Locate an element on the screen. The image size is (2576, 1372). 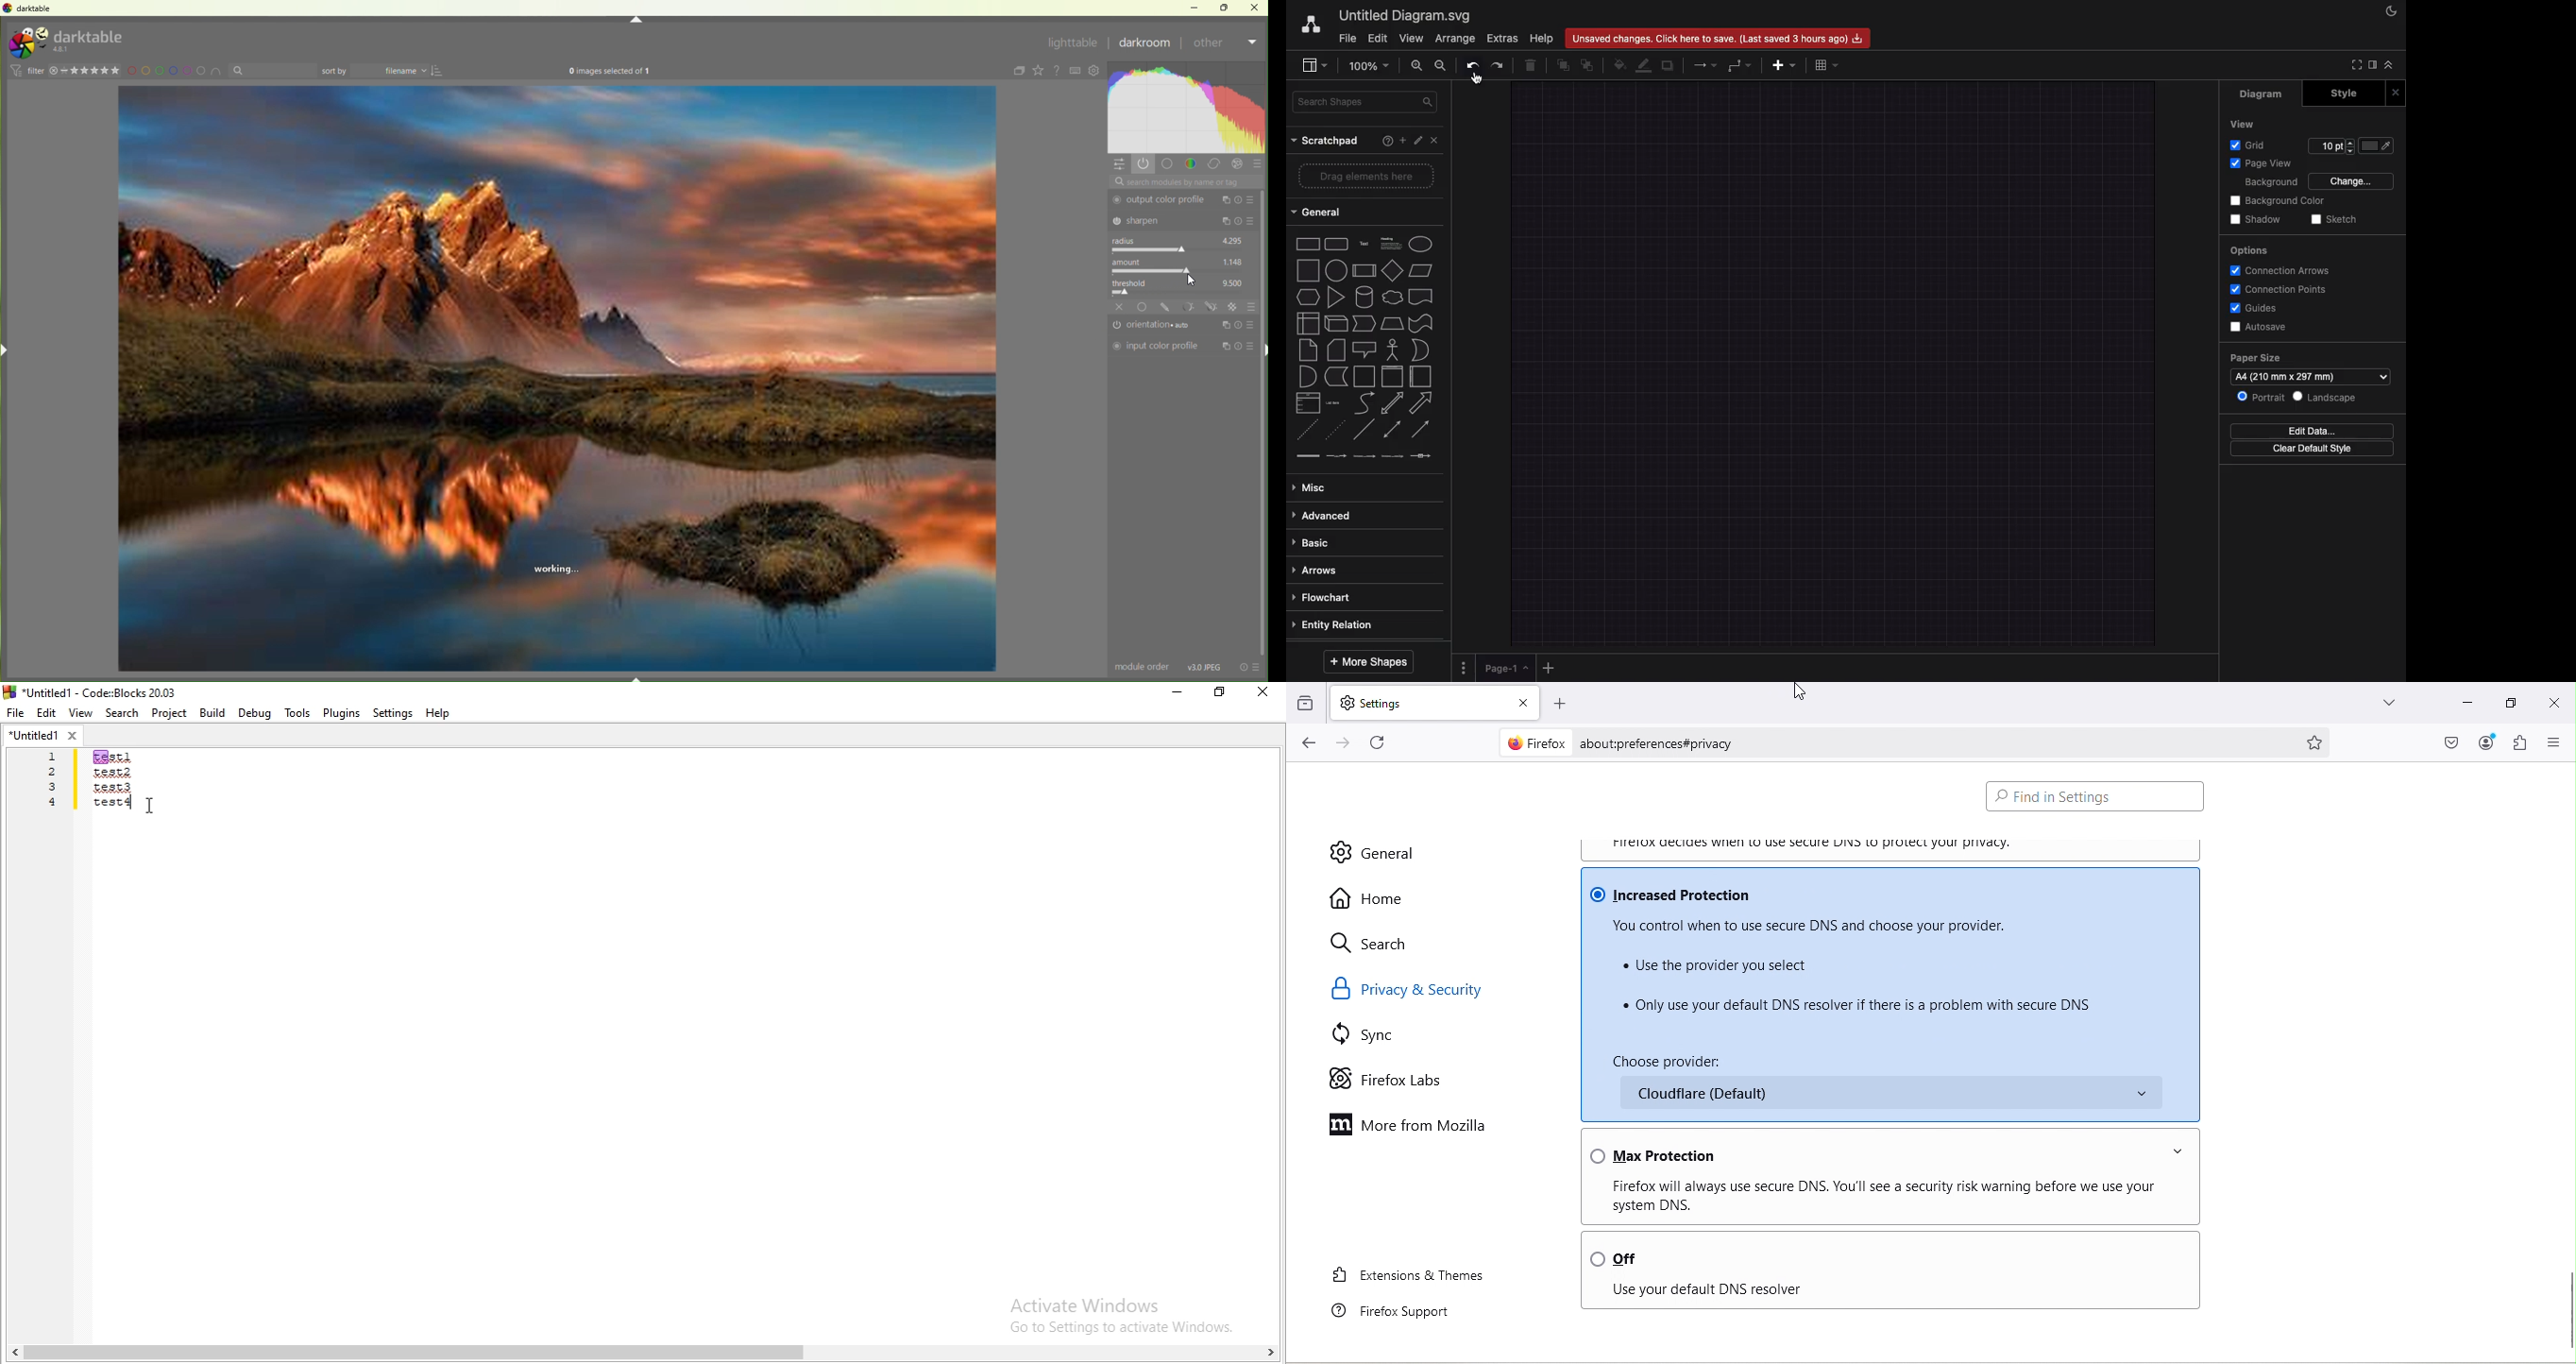
Cursor on undo is located at coordinates (1478, 80).